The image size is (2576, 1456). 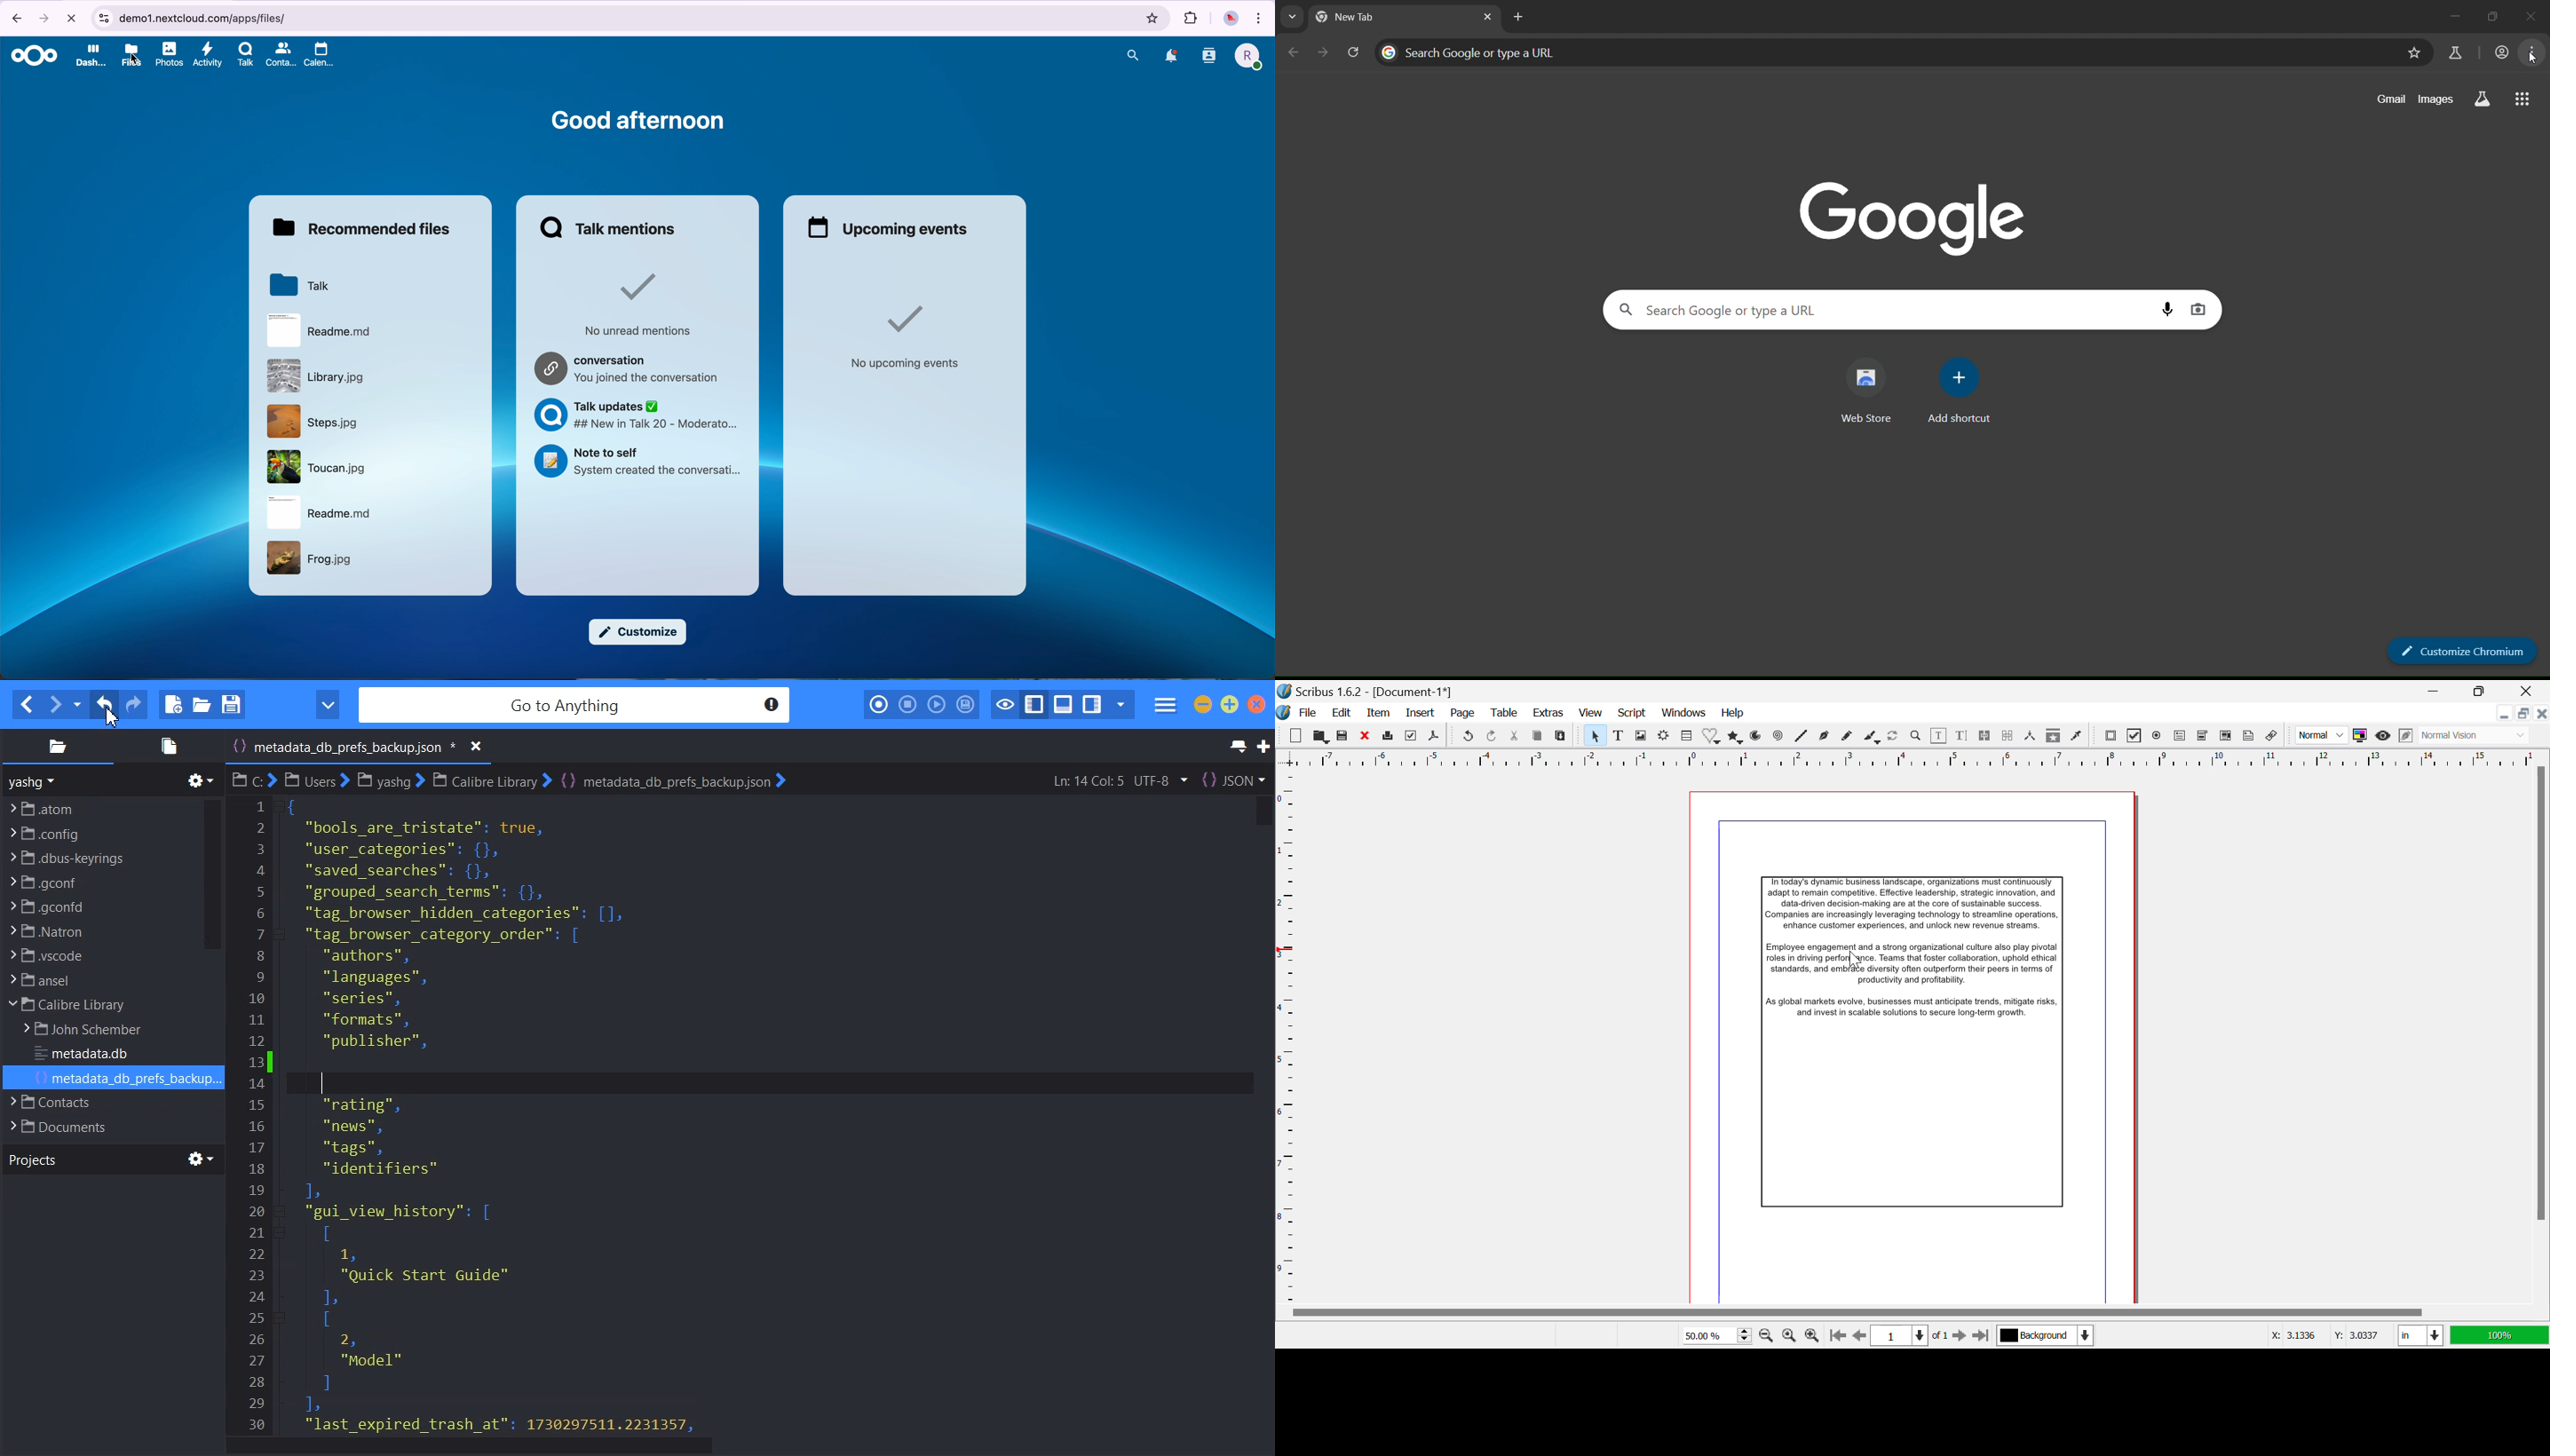 What do you see at coordinates (2521, 101) in the screenshot?
I see `google apps` at bounding box center [2521, 101].